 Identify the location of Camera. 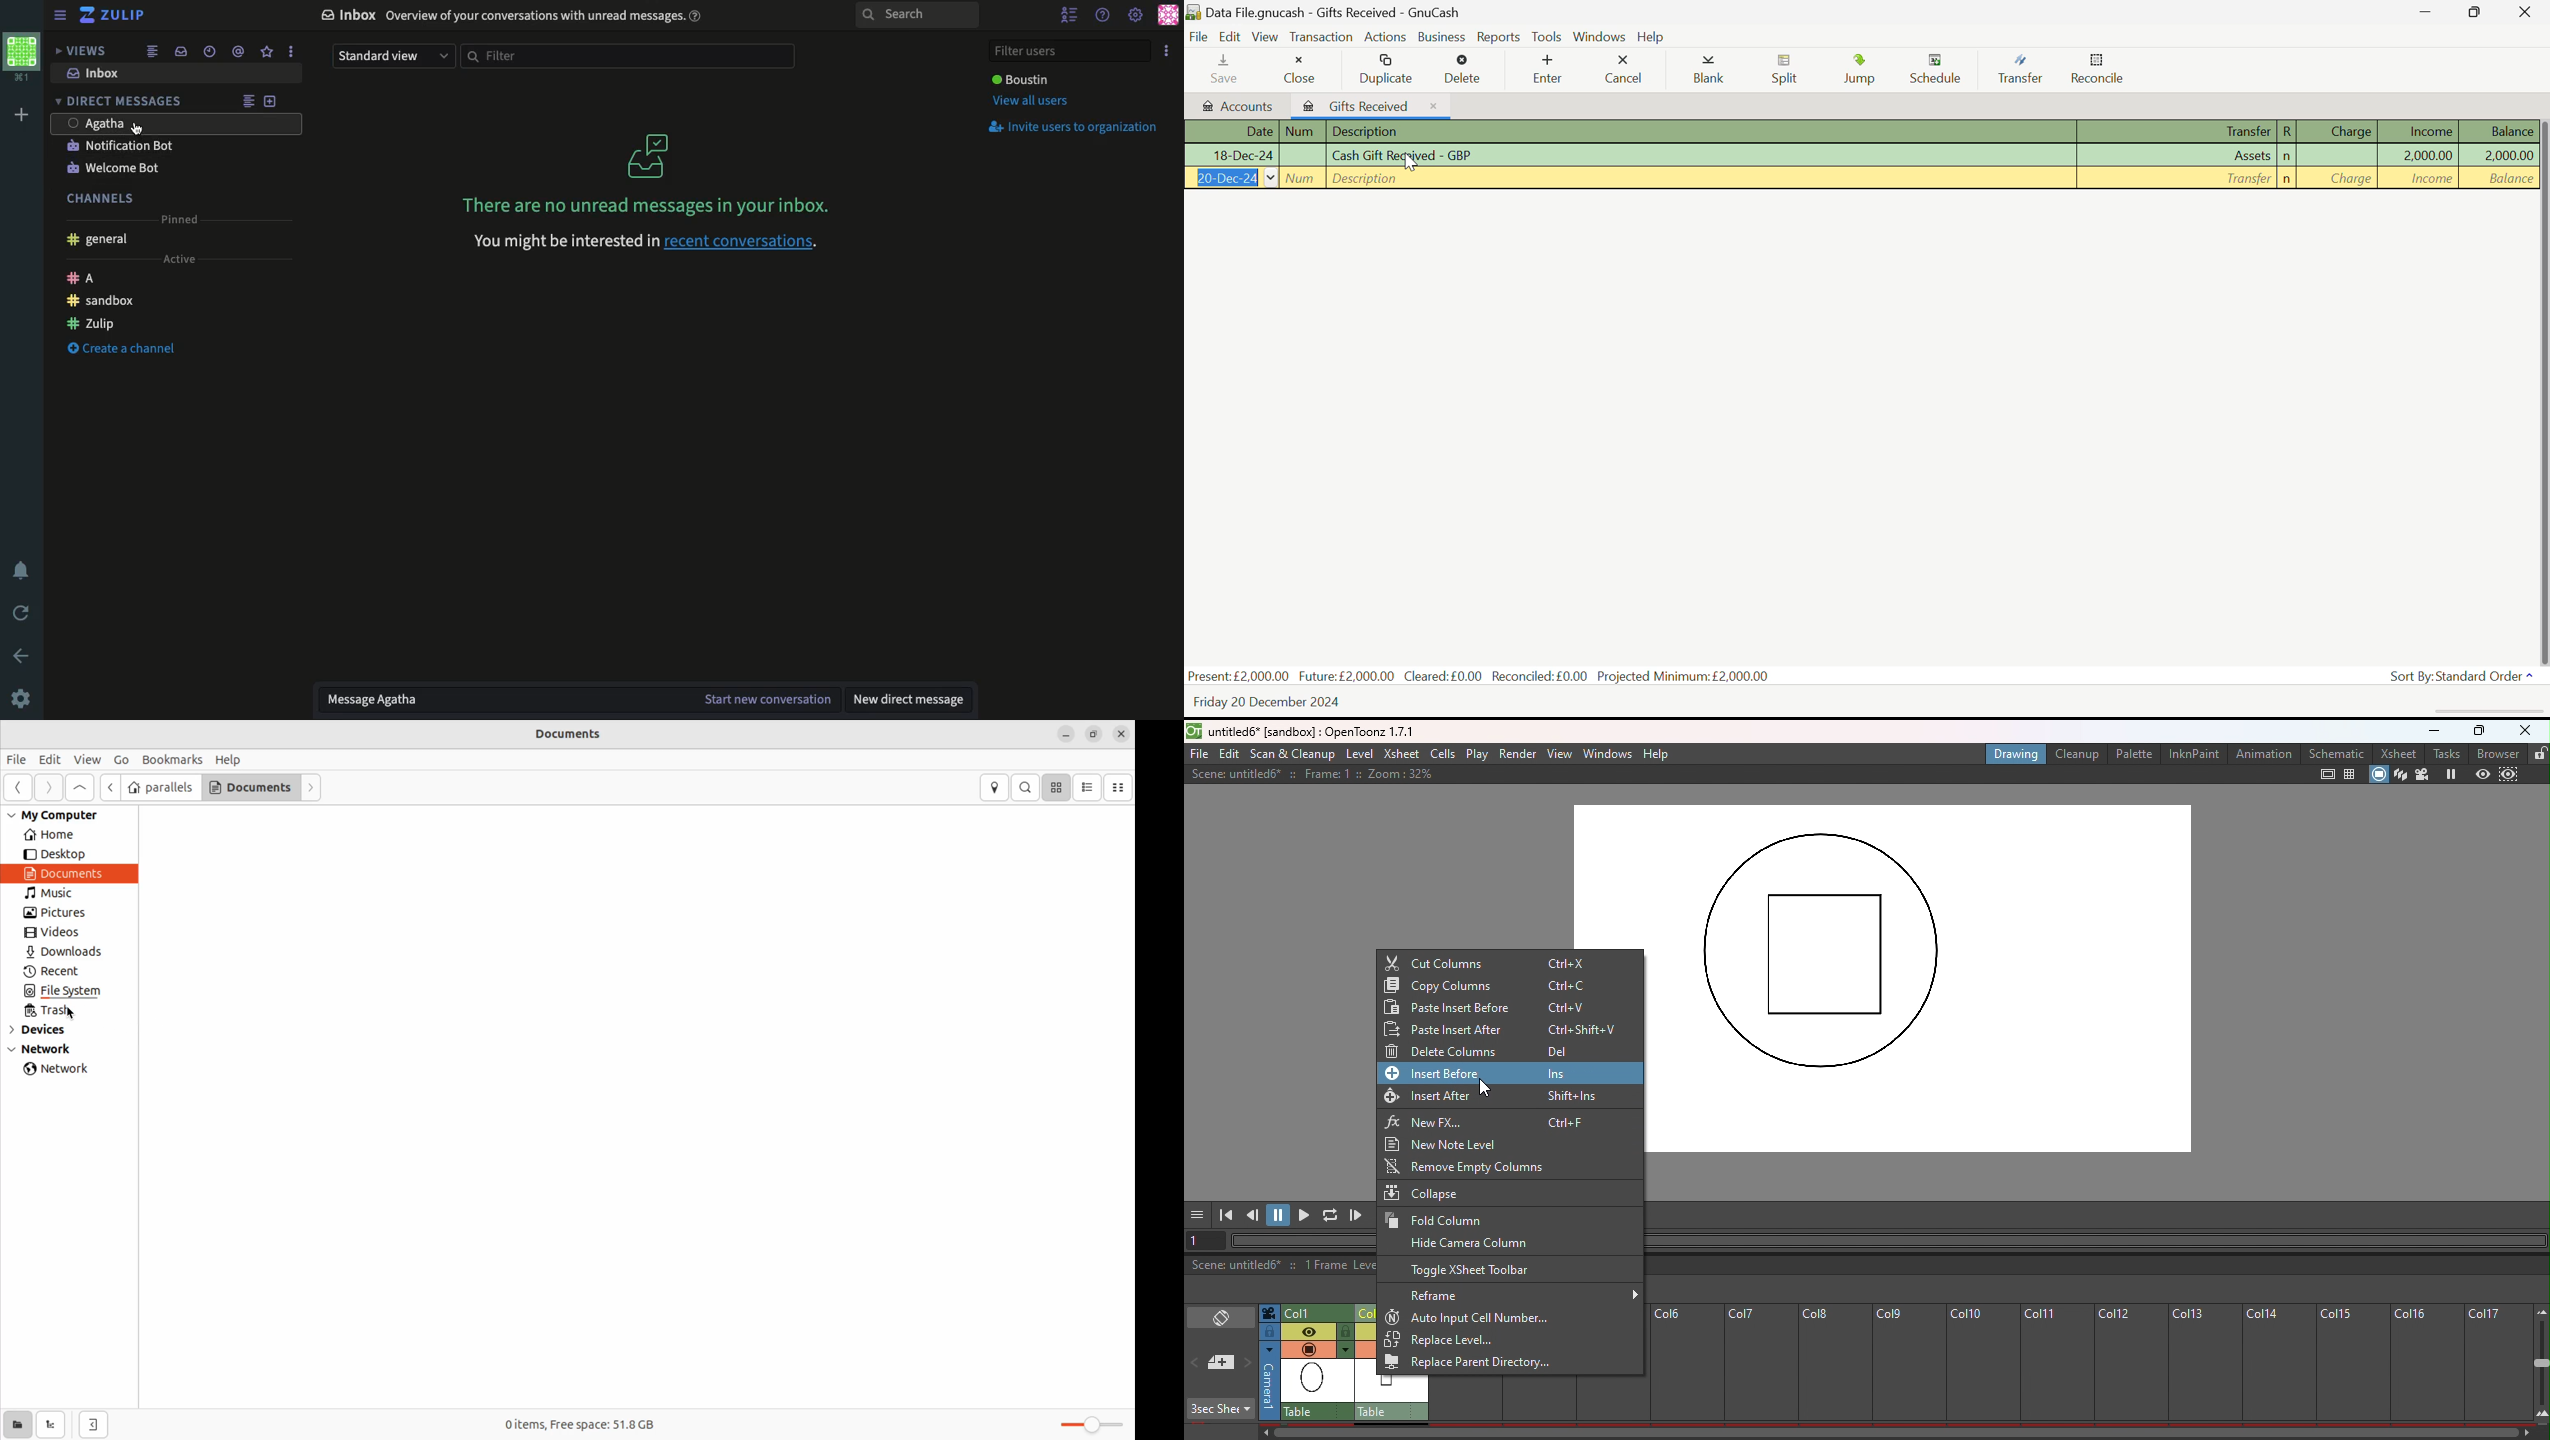
(2424, 774).